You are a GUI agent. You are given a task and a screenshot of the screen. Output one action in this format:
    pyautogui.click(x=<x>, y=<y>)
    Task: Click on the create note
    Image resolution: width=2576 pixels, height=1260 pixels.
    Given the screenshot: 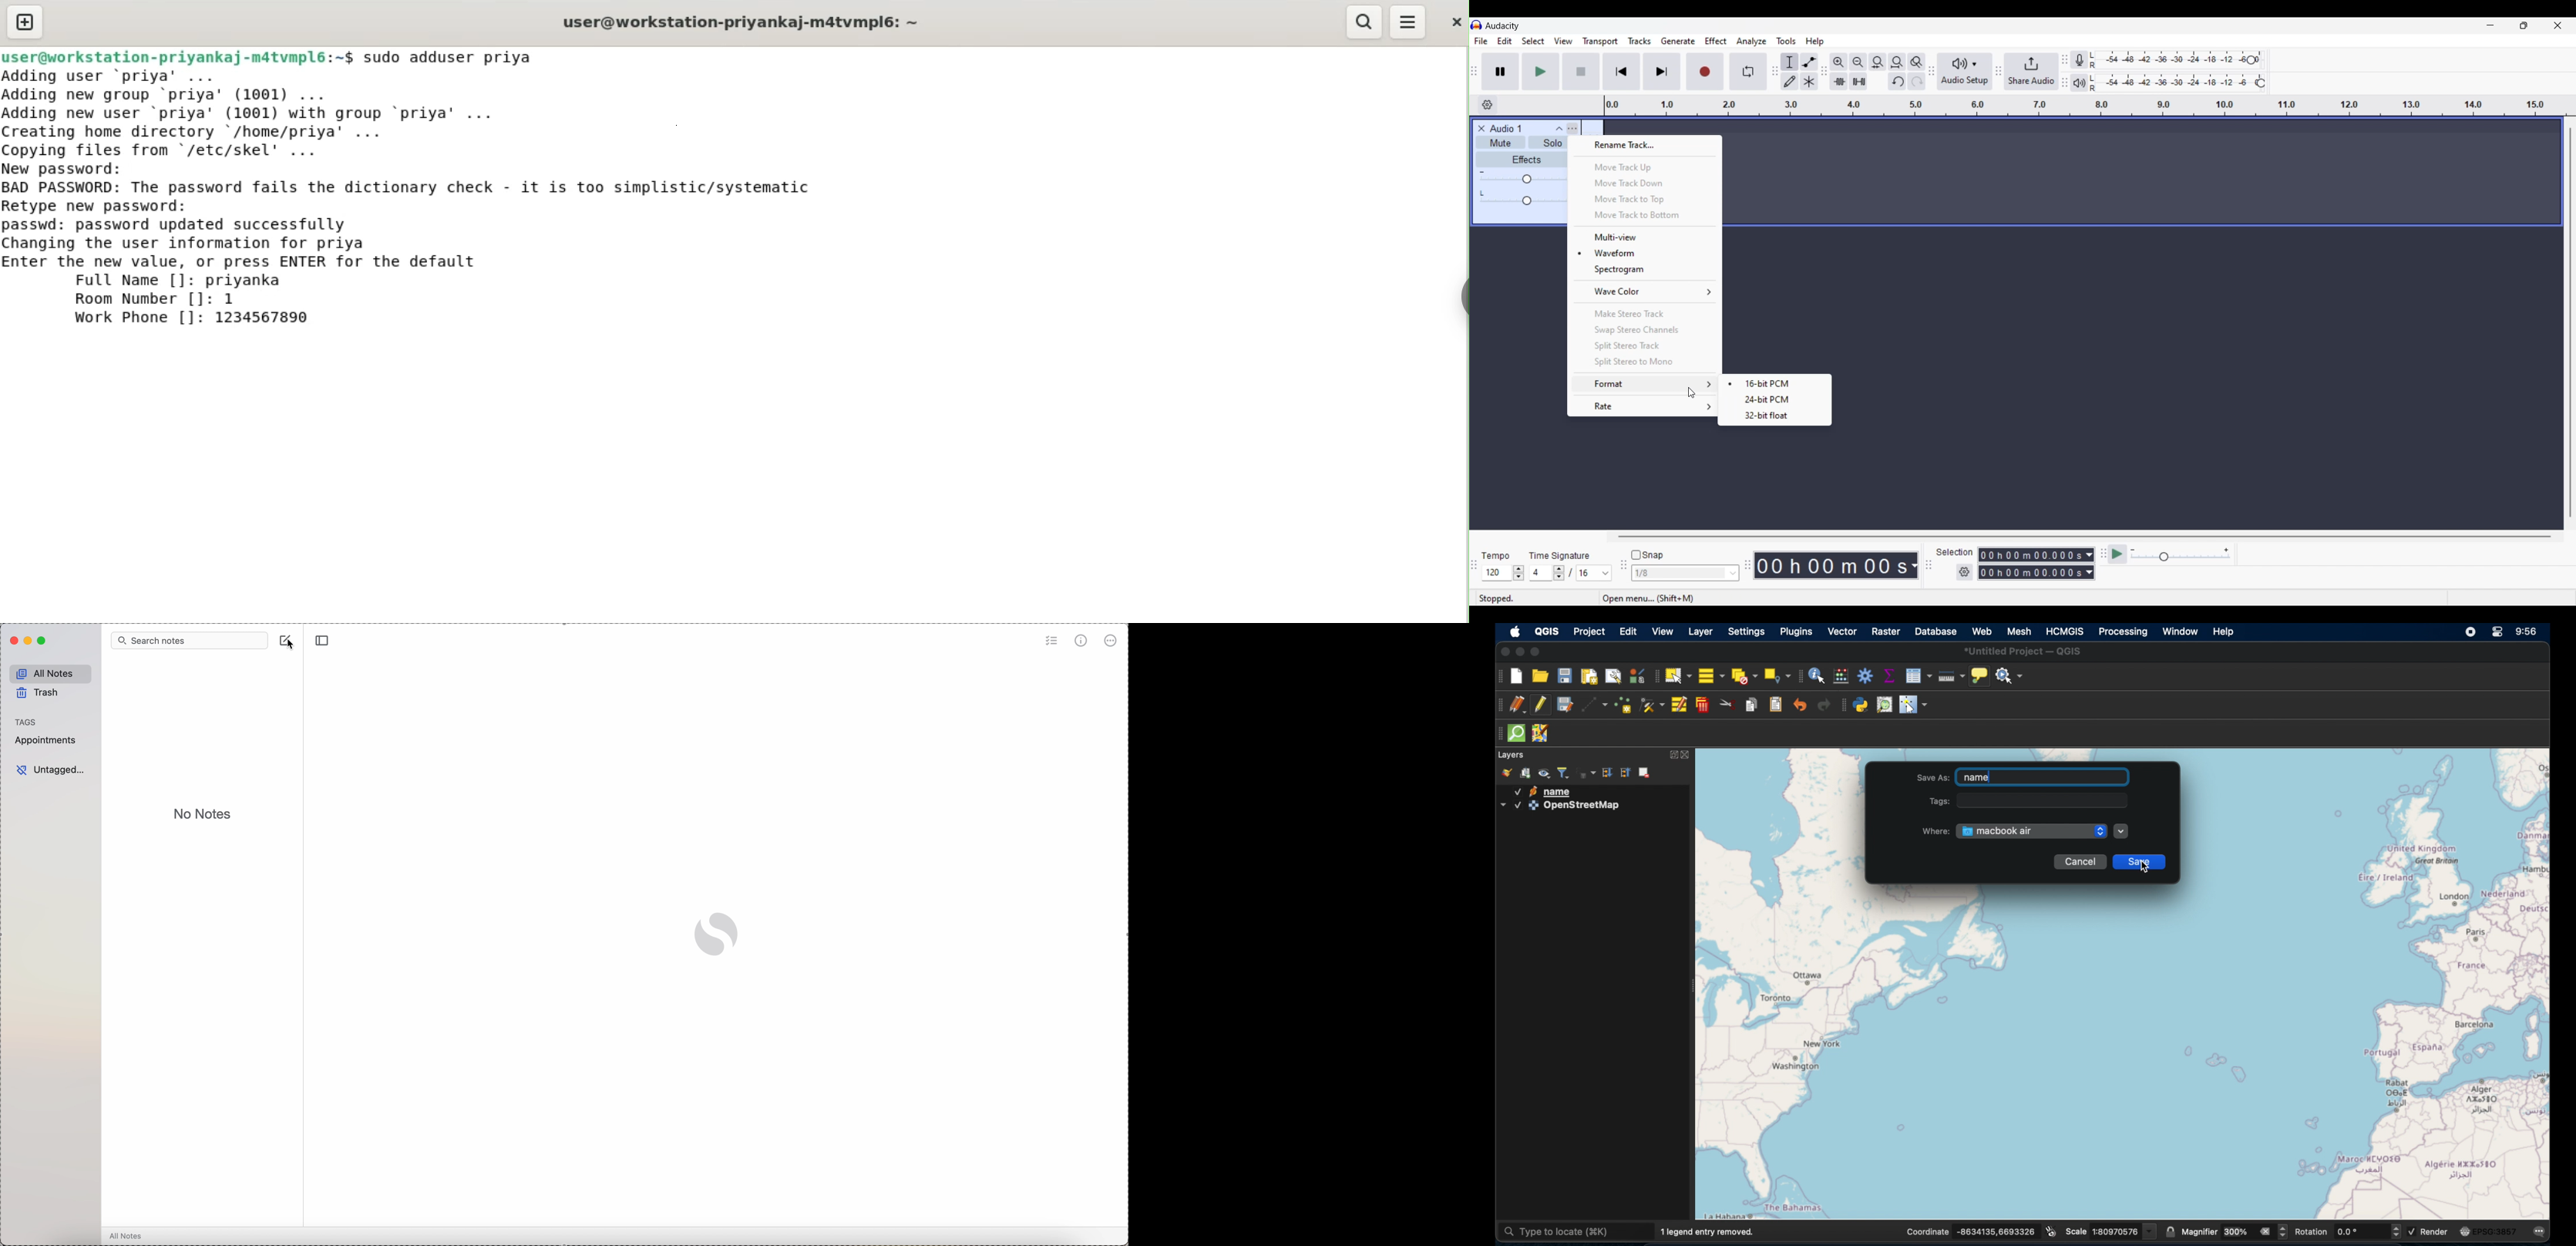 What is the action you would take?
    pyautogui.click(x=282, y=638)
    